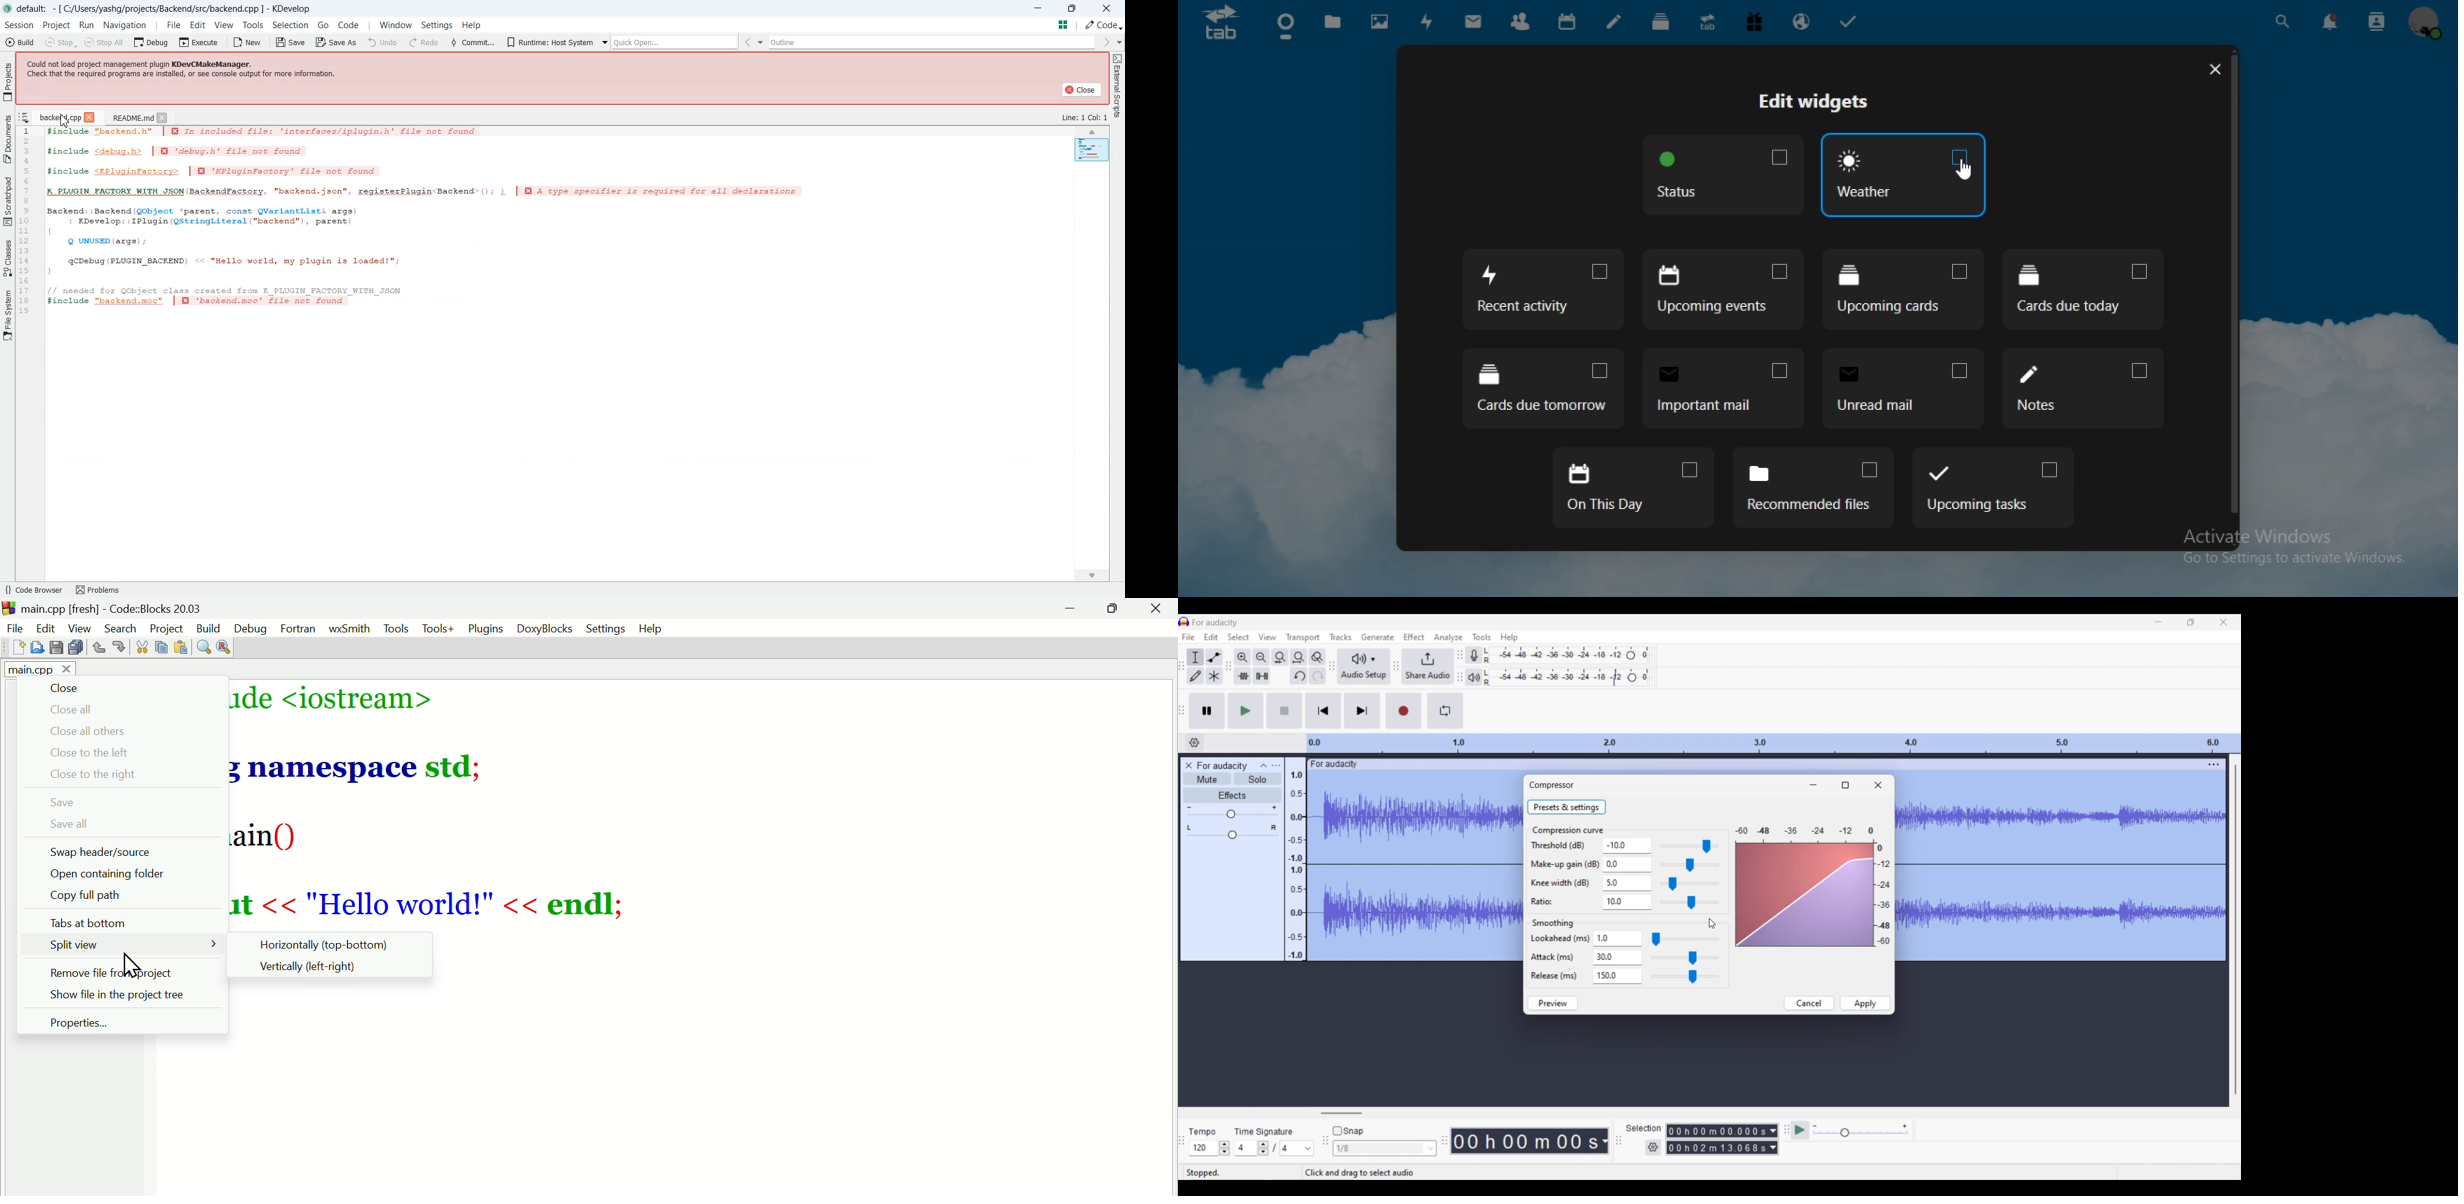 Image resolution: width=2464 pixels, height=1204 pixels. Describe the element at coordinates (1262, 676) in the screenshot. I see `Silence audio selection` at that location.